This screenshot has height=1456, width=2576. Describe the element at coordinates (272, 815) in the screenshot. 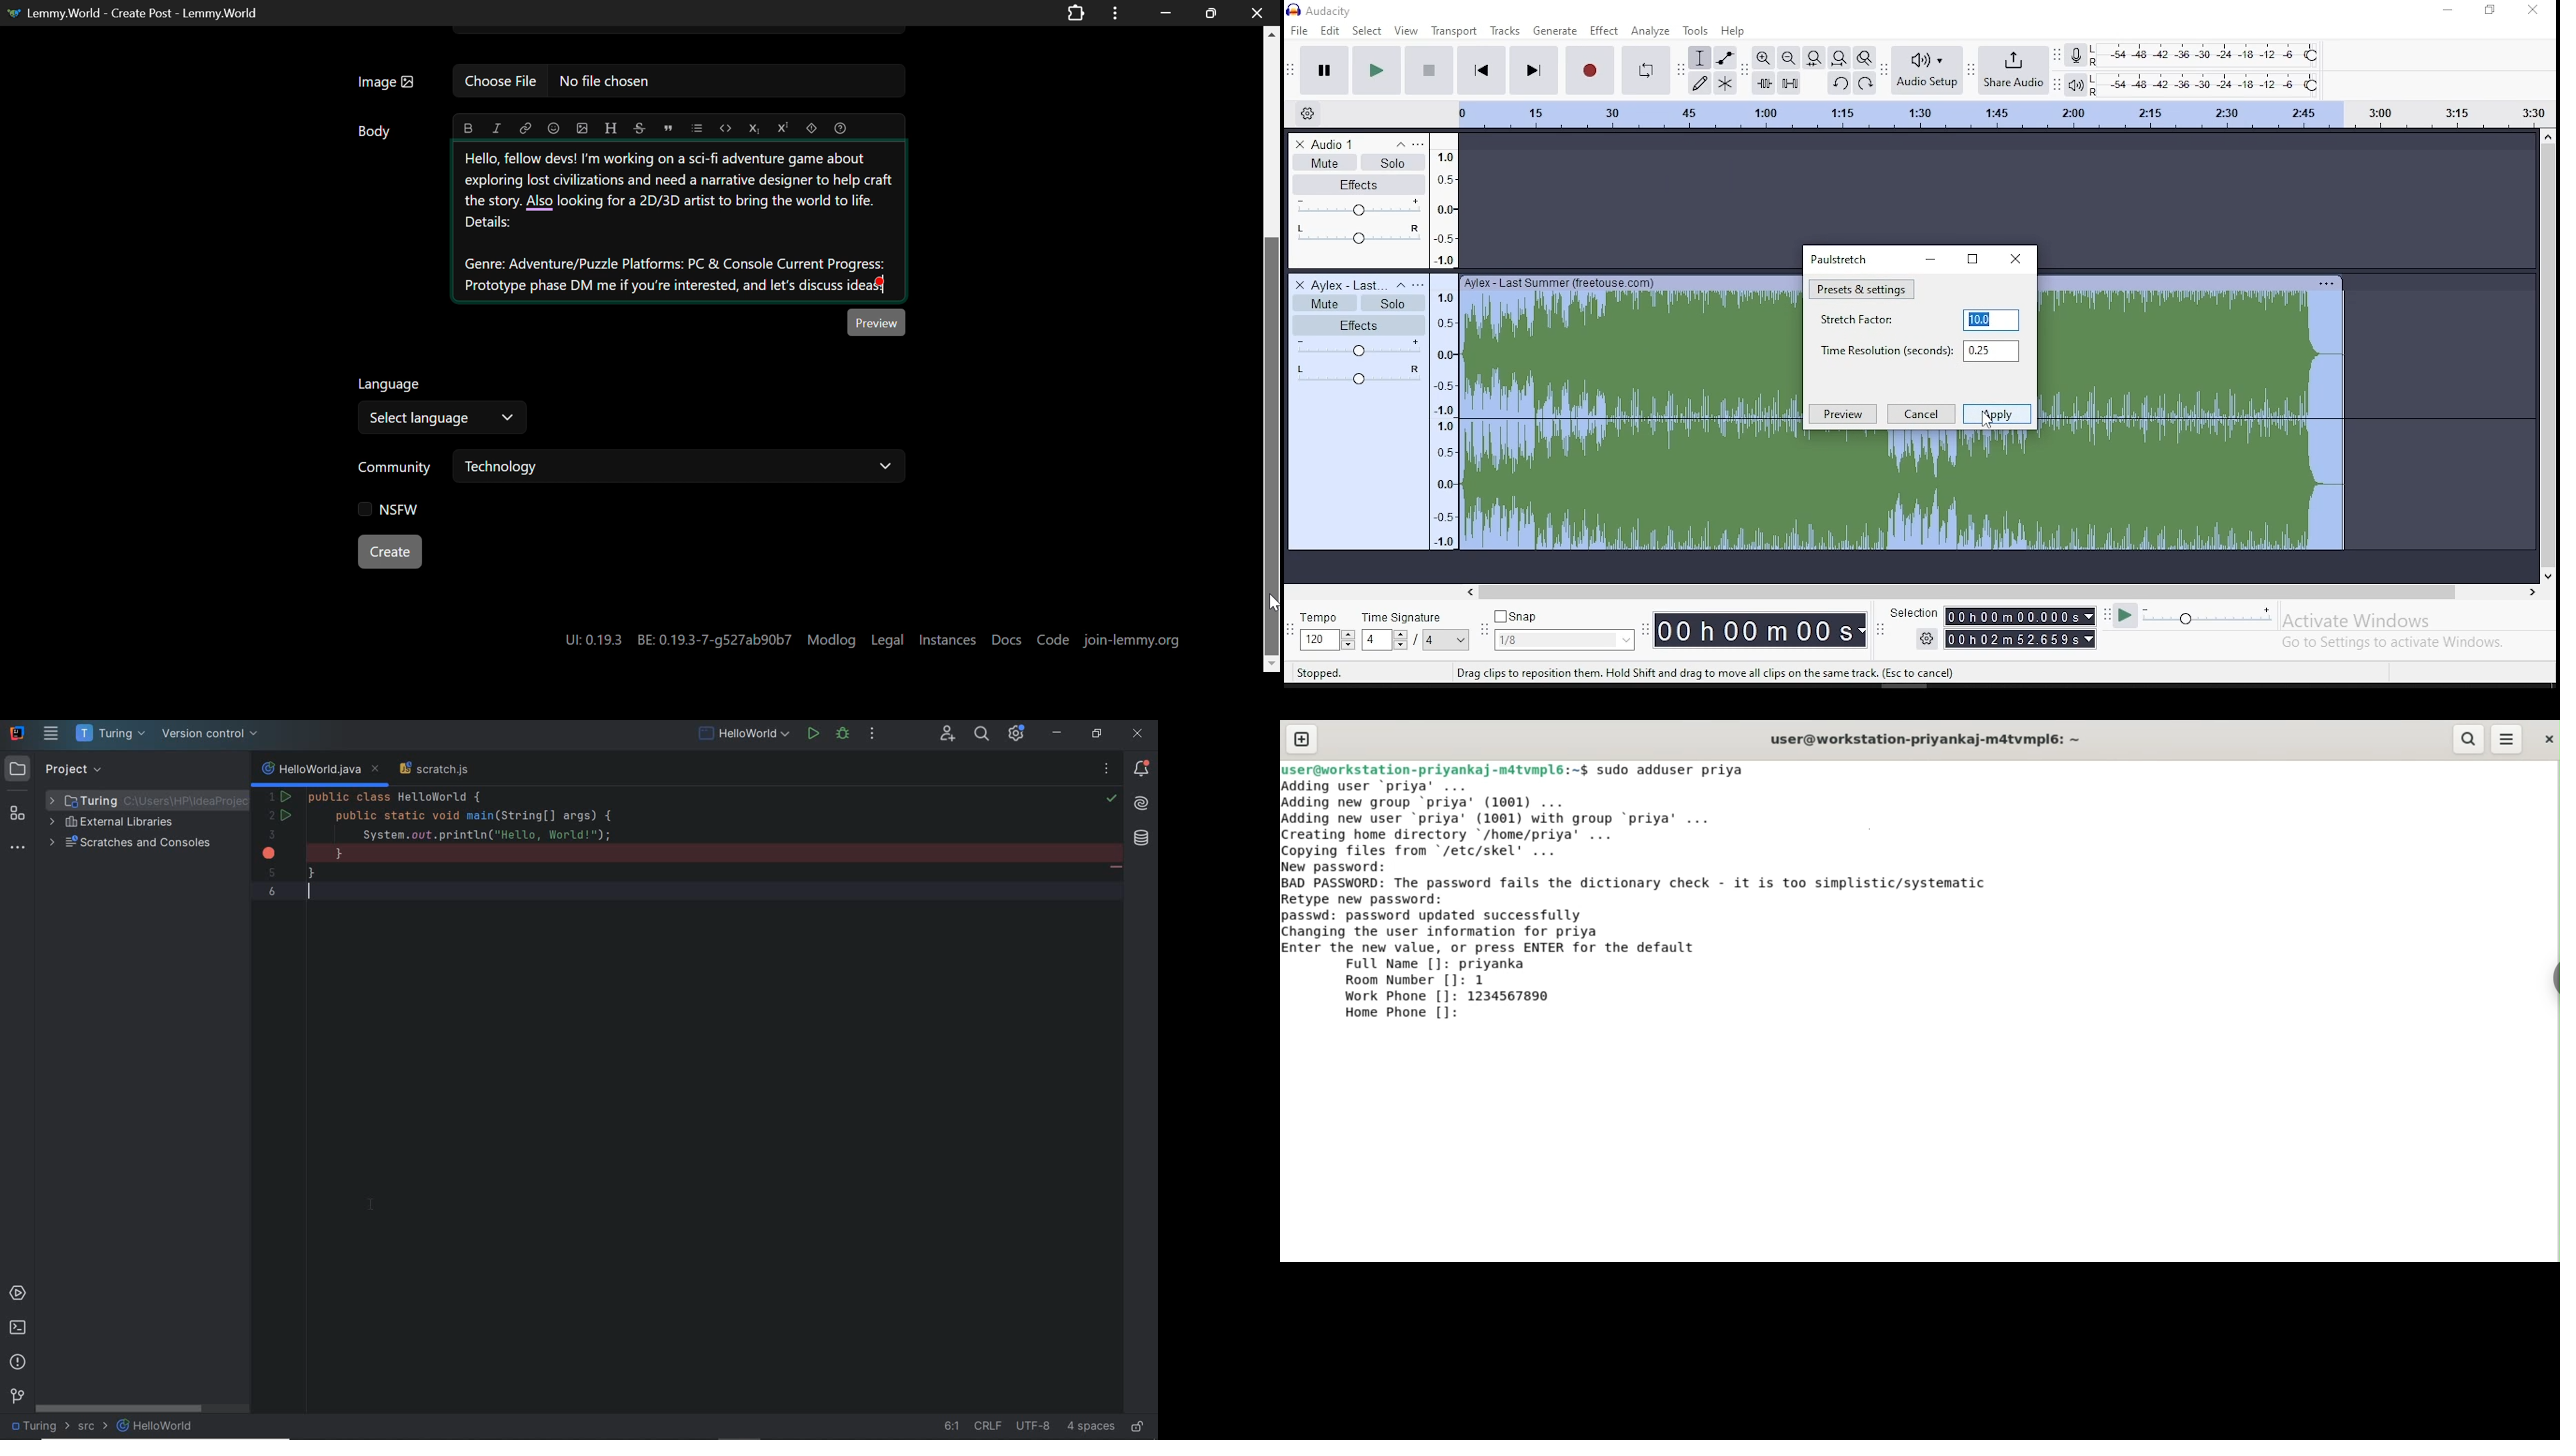

I see `2` at that location.